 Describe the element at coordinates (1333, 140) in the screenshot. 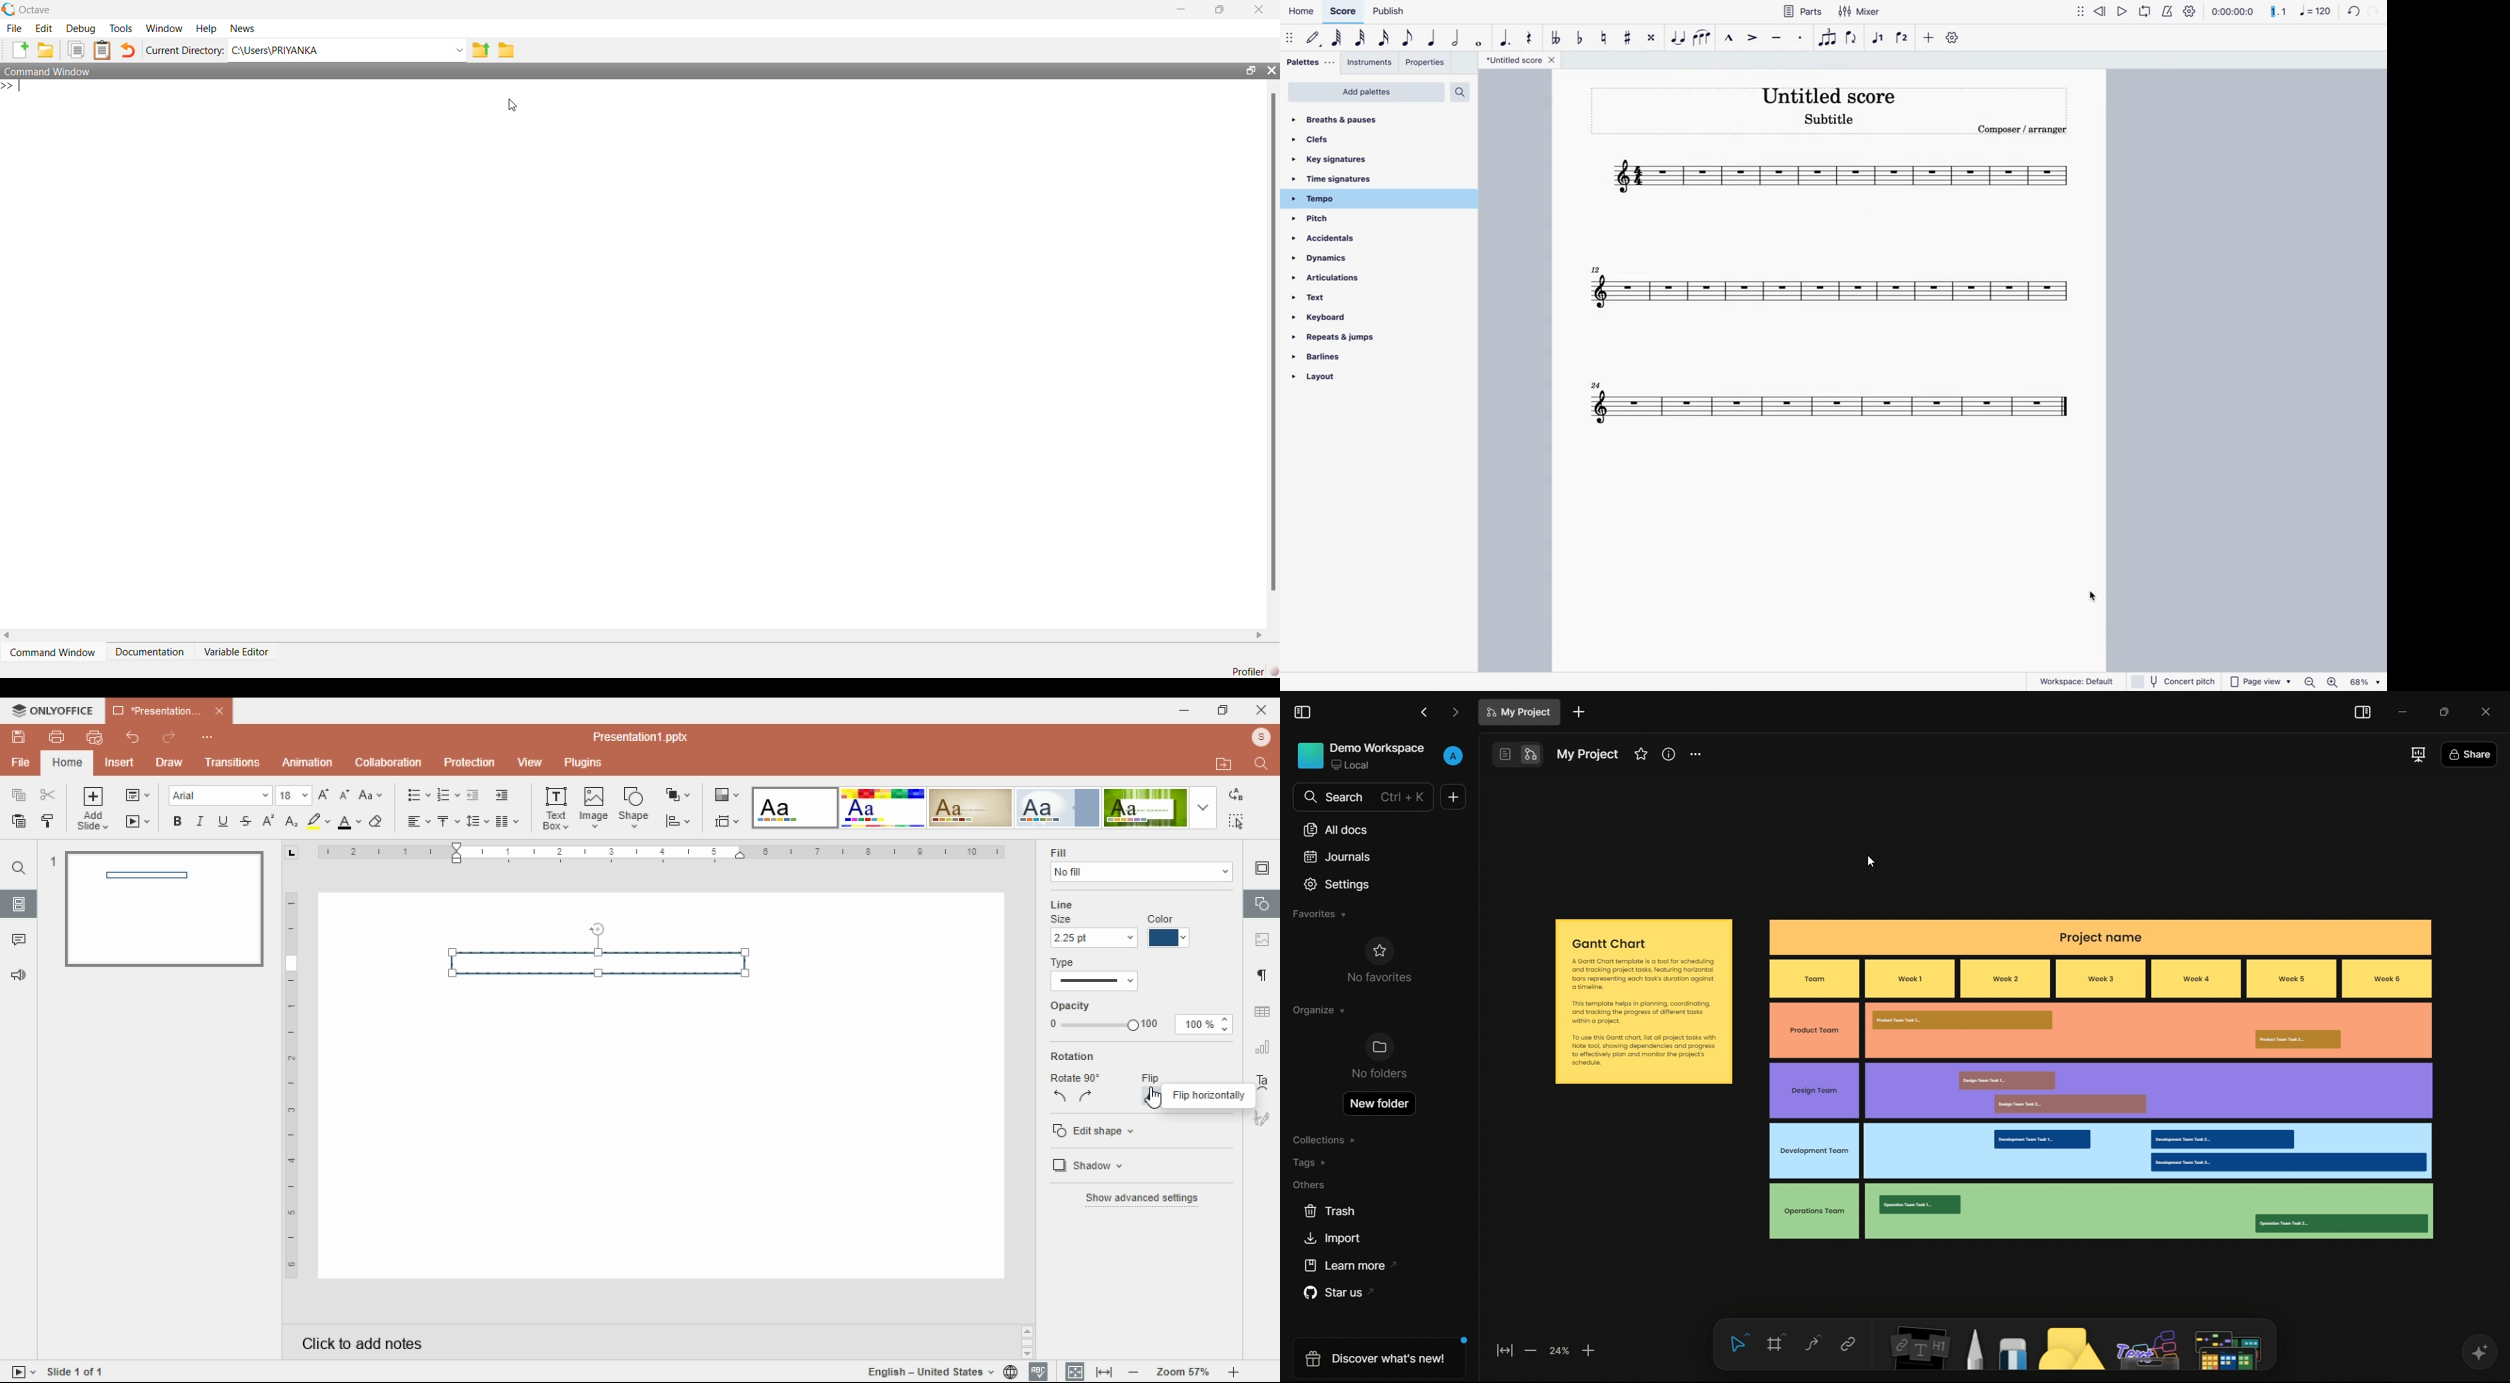

I see `clefs` at that location.